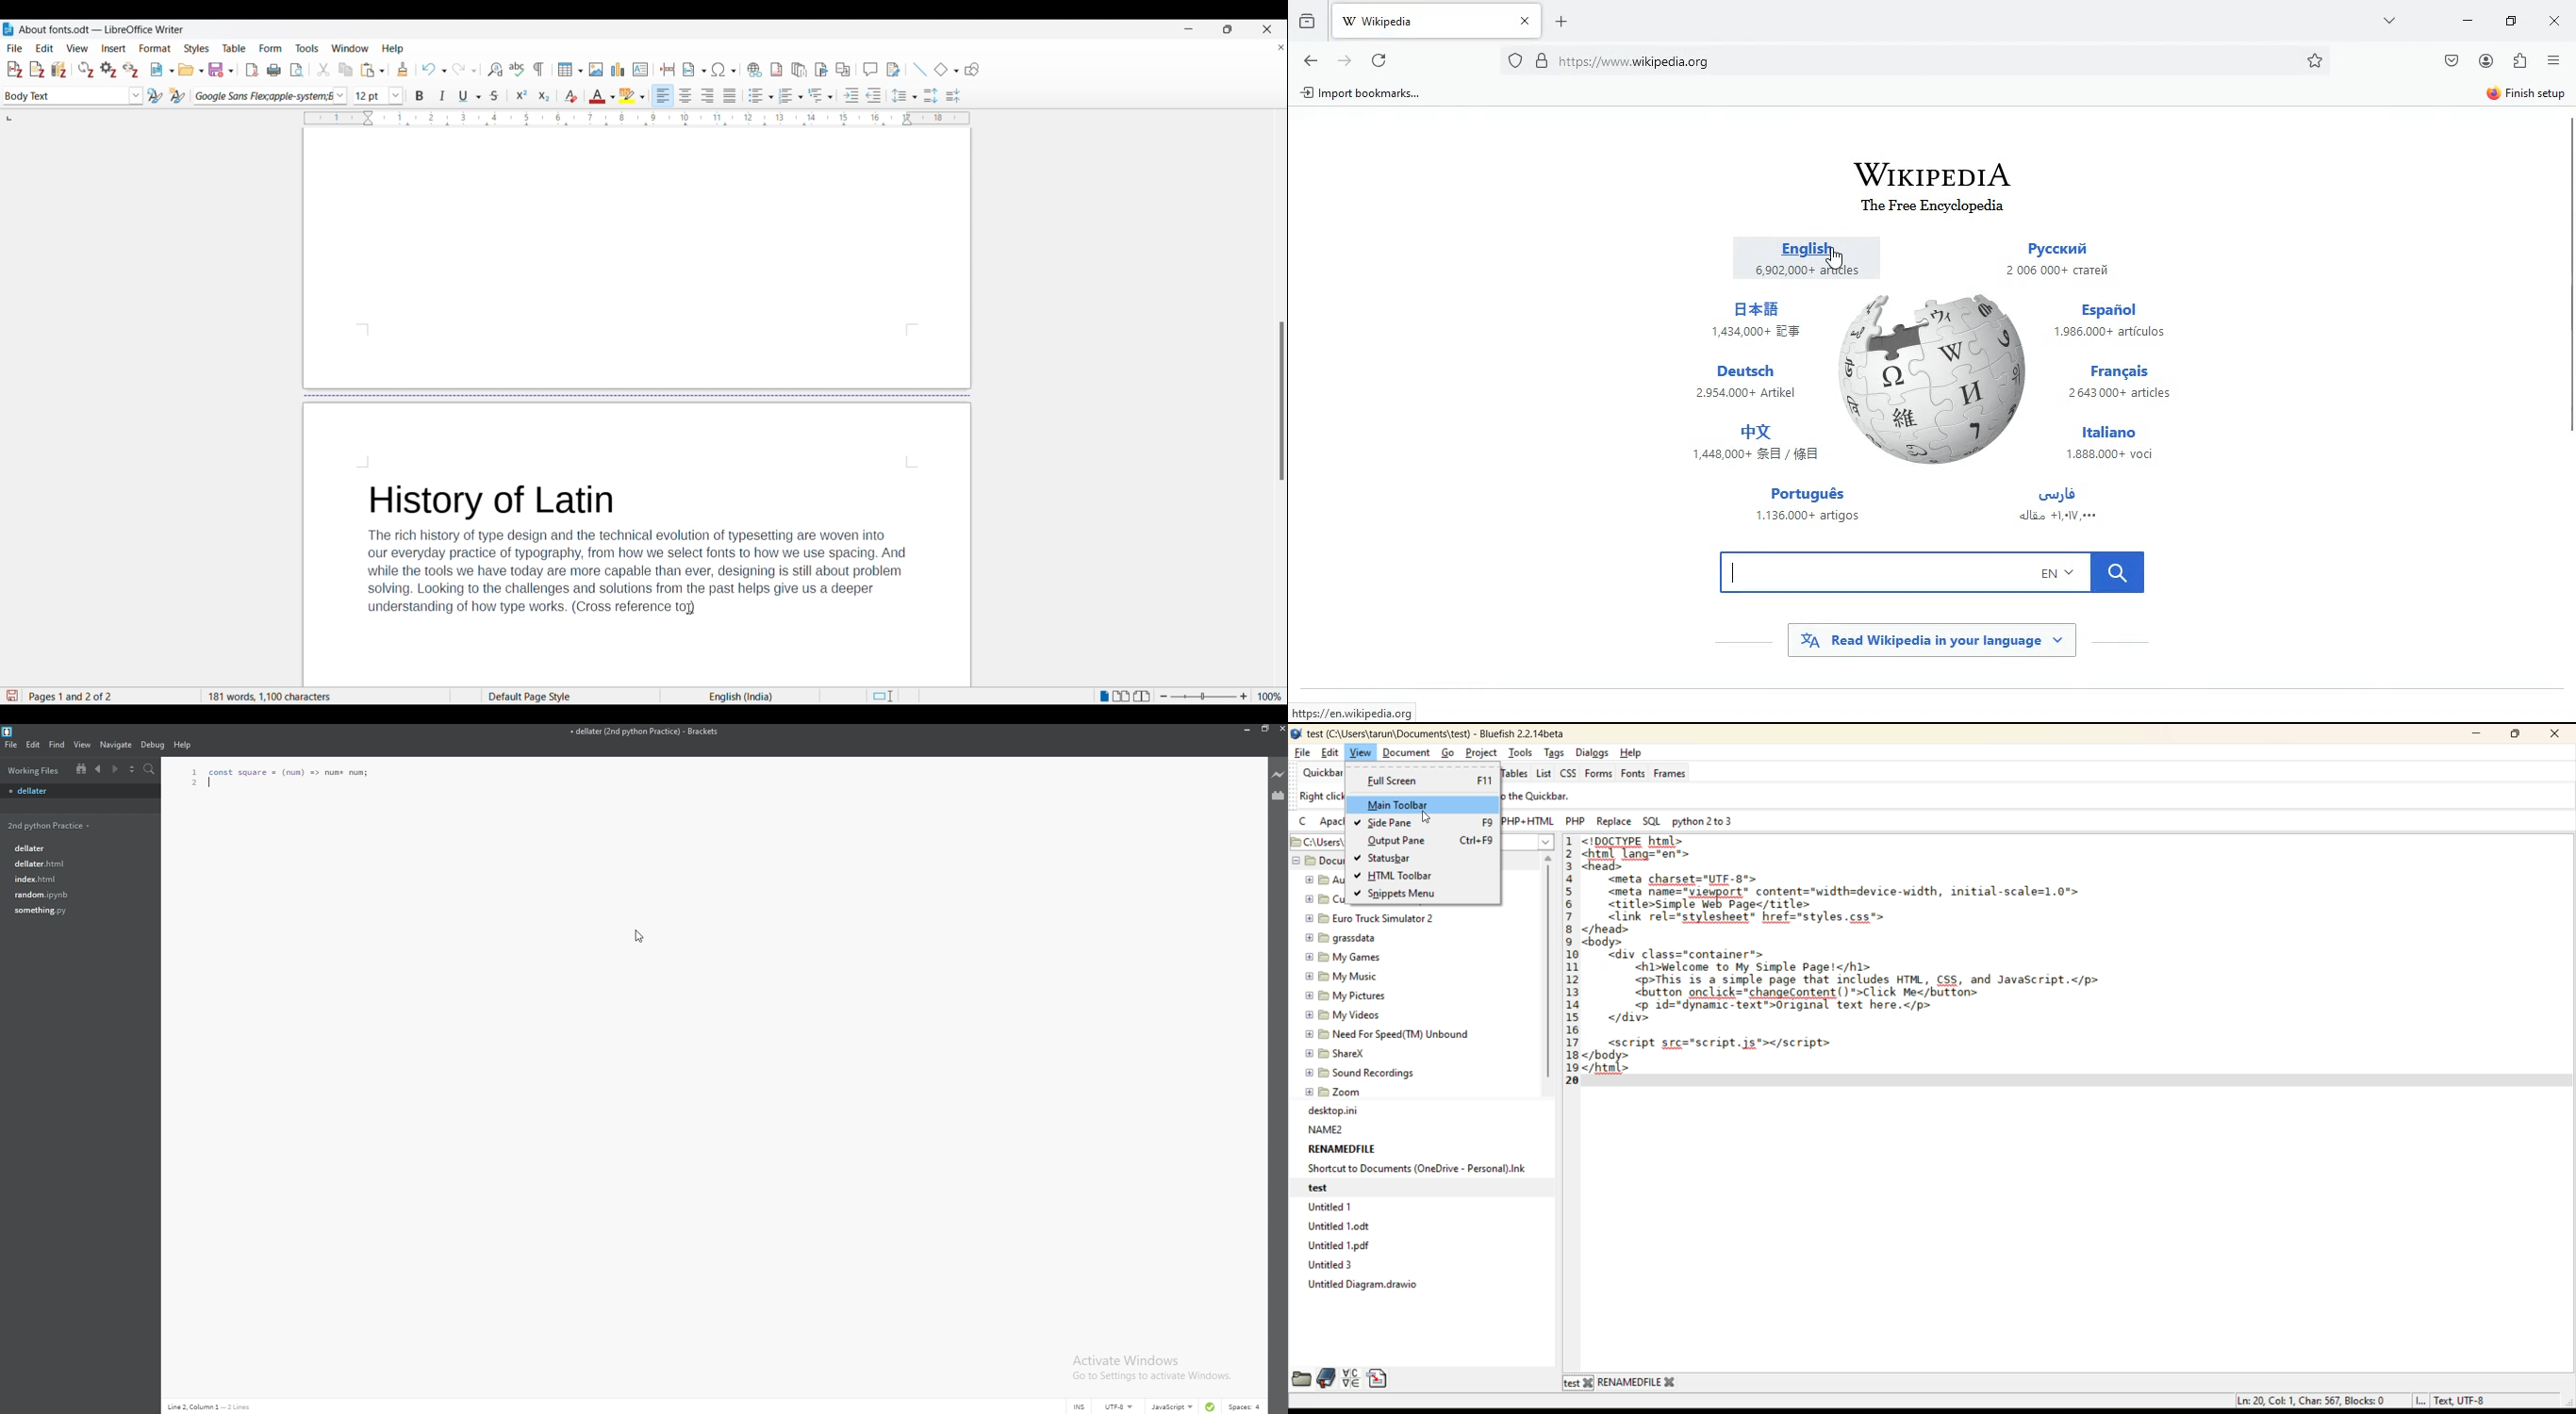 Image resolution: width=2576 pixels, height=1428 pixels. Describe the element at coordinates (1552, 973) in the screenshot. I see `vertical scroll bar` at that location.